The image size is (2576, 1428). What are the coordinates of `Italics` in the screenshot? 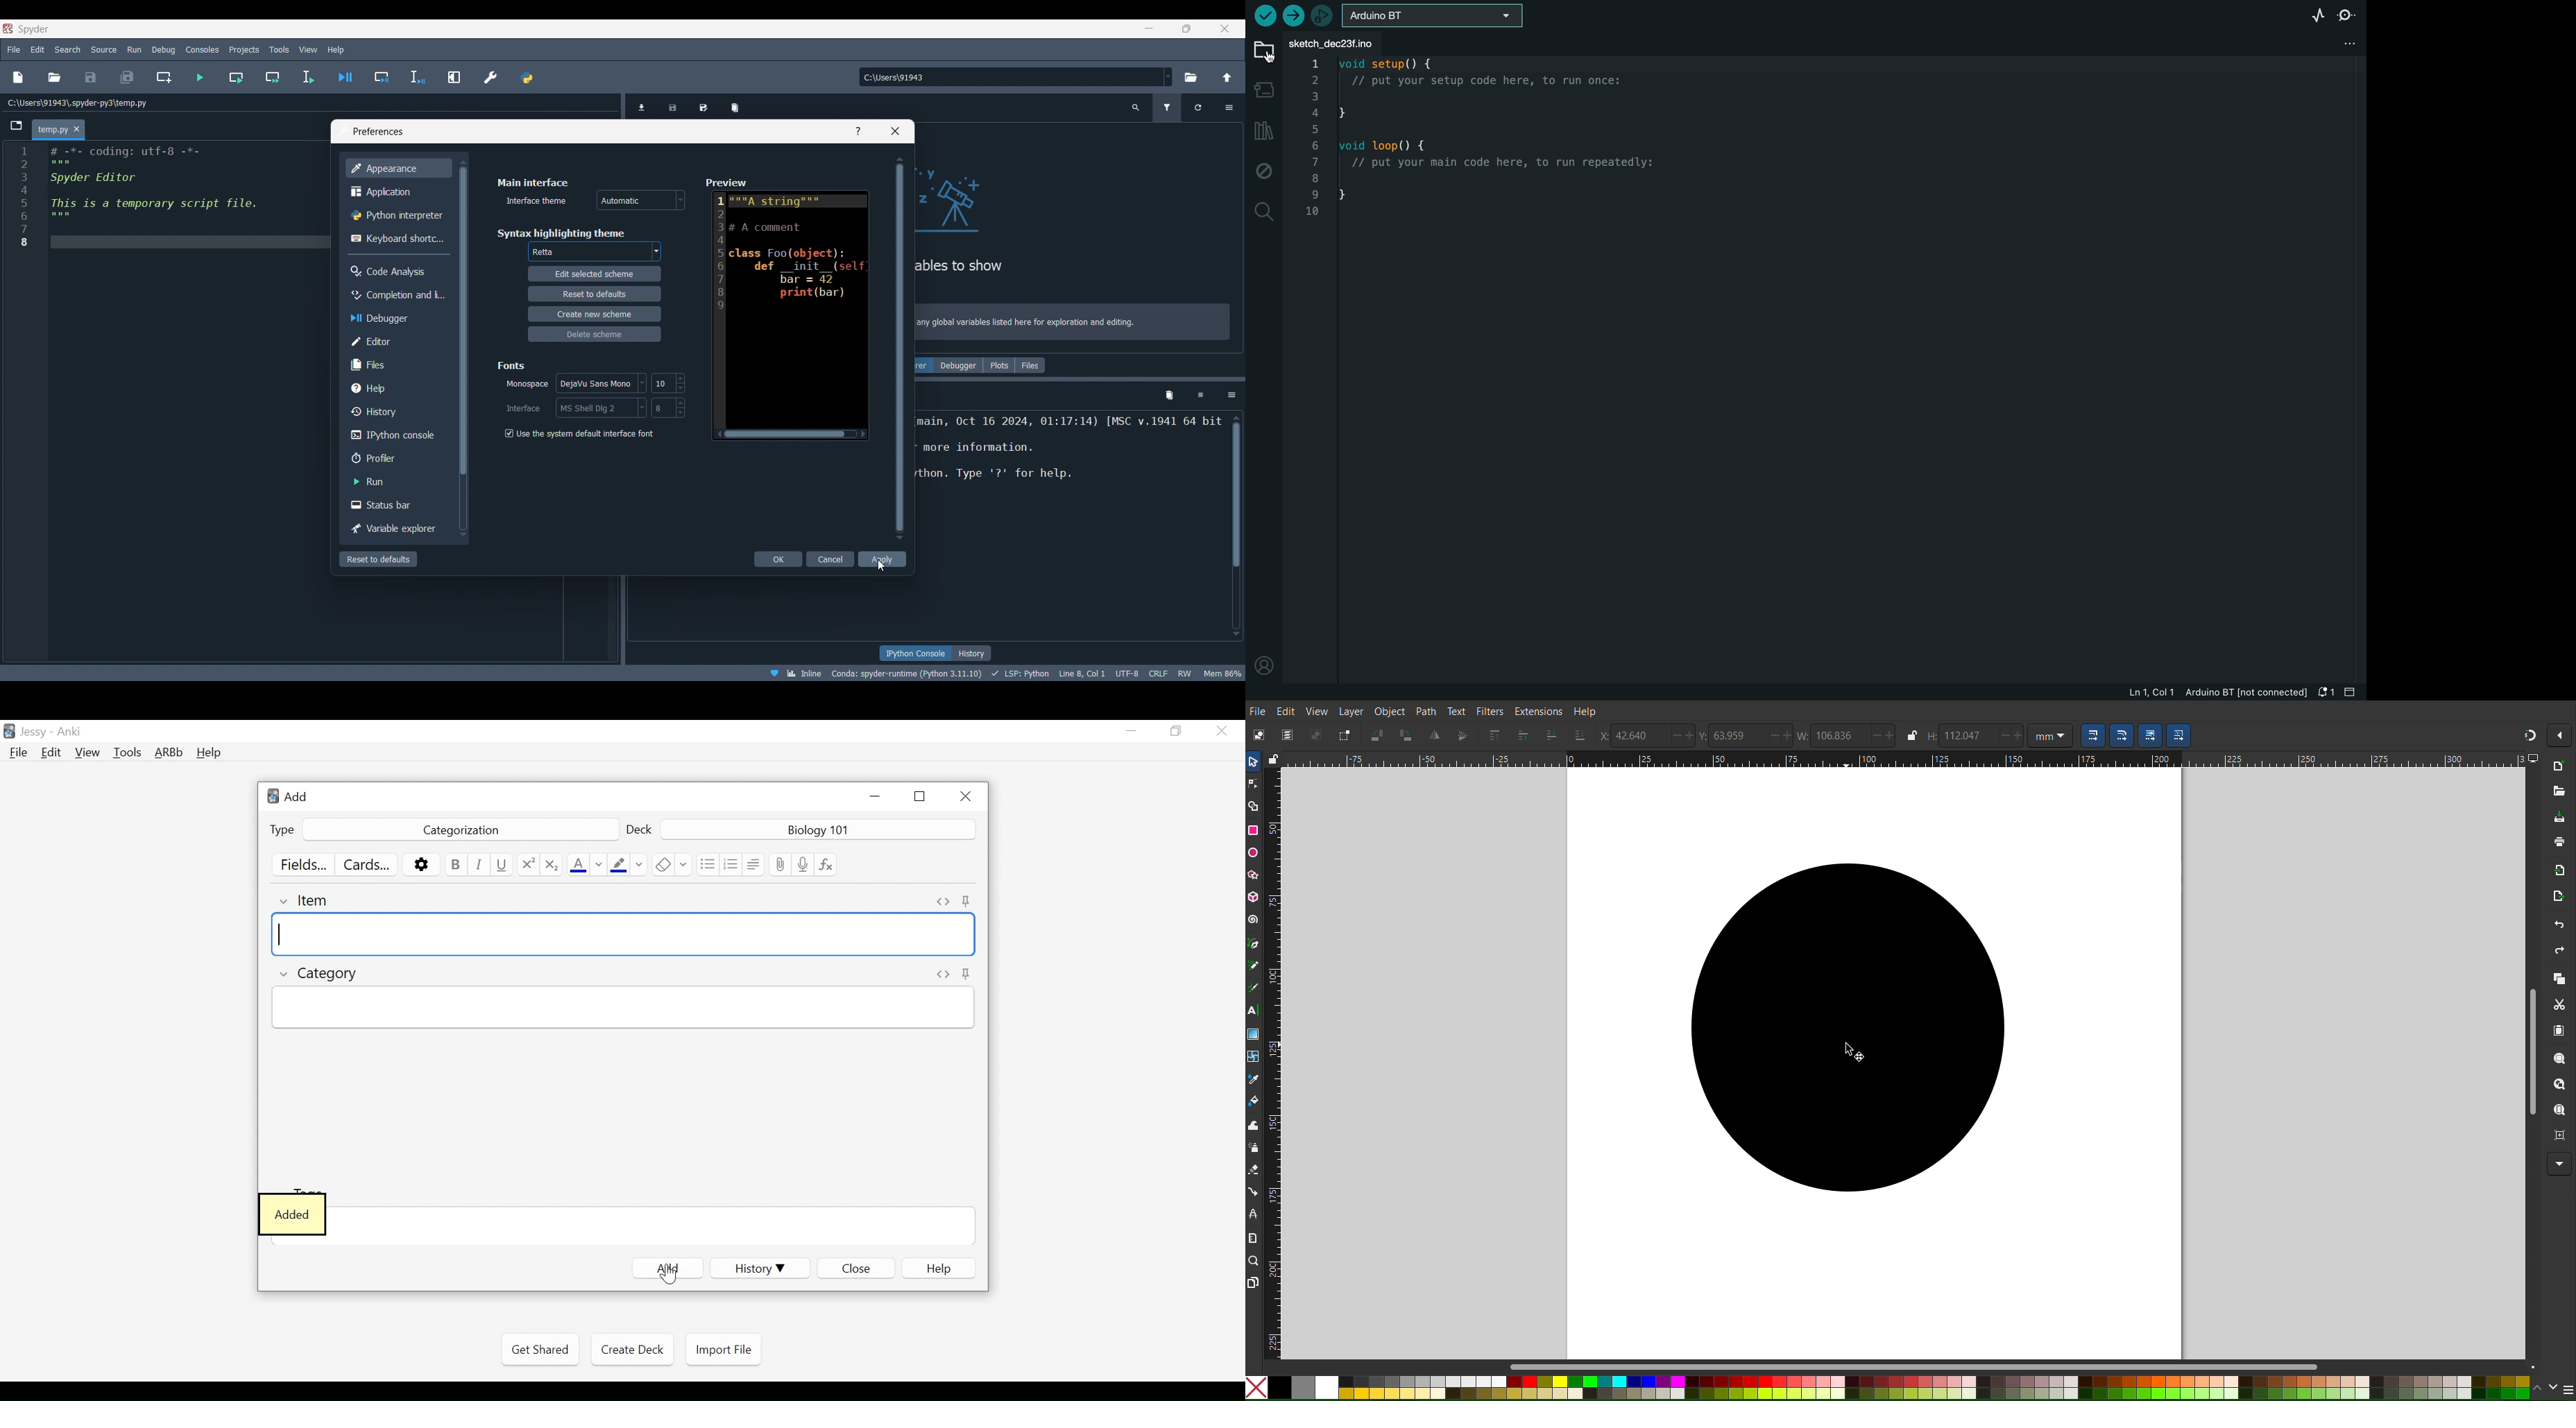 It's located at (481, 864).